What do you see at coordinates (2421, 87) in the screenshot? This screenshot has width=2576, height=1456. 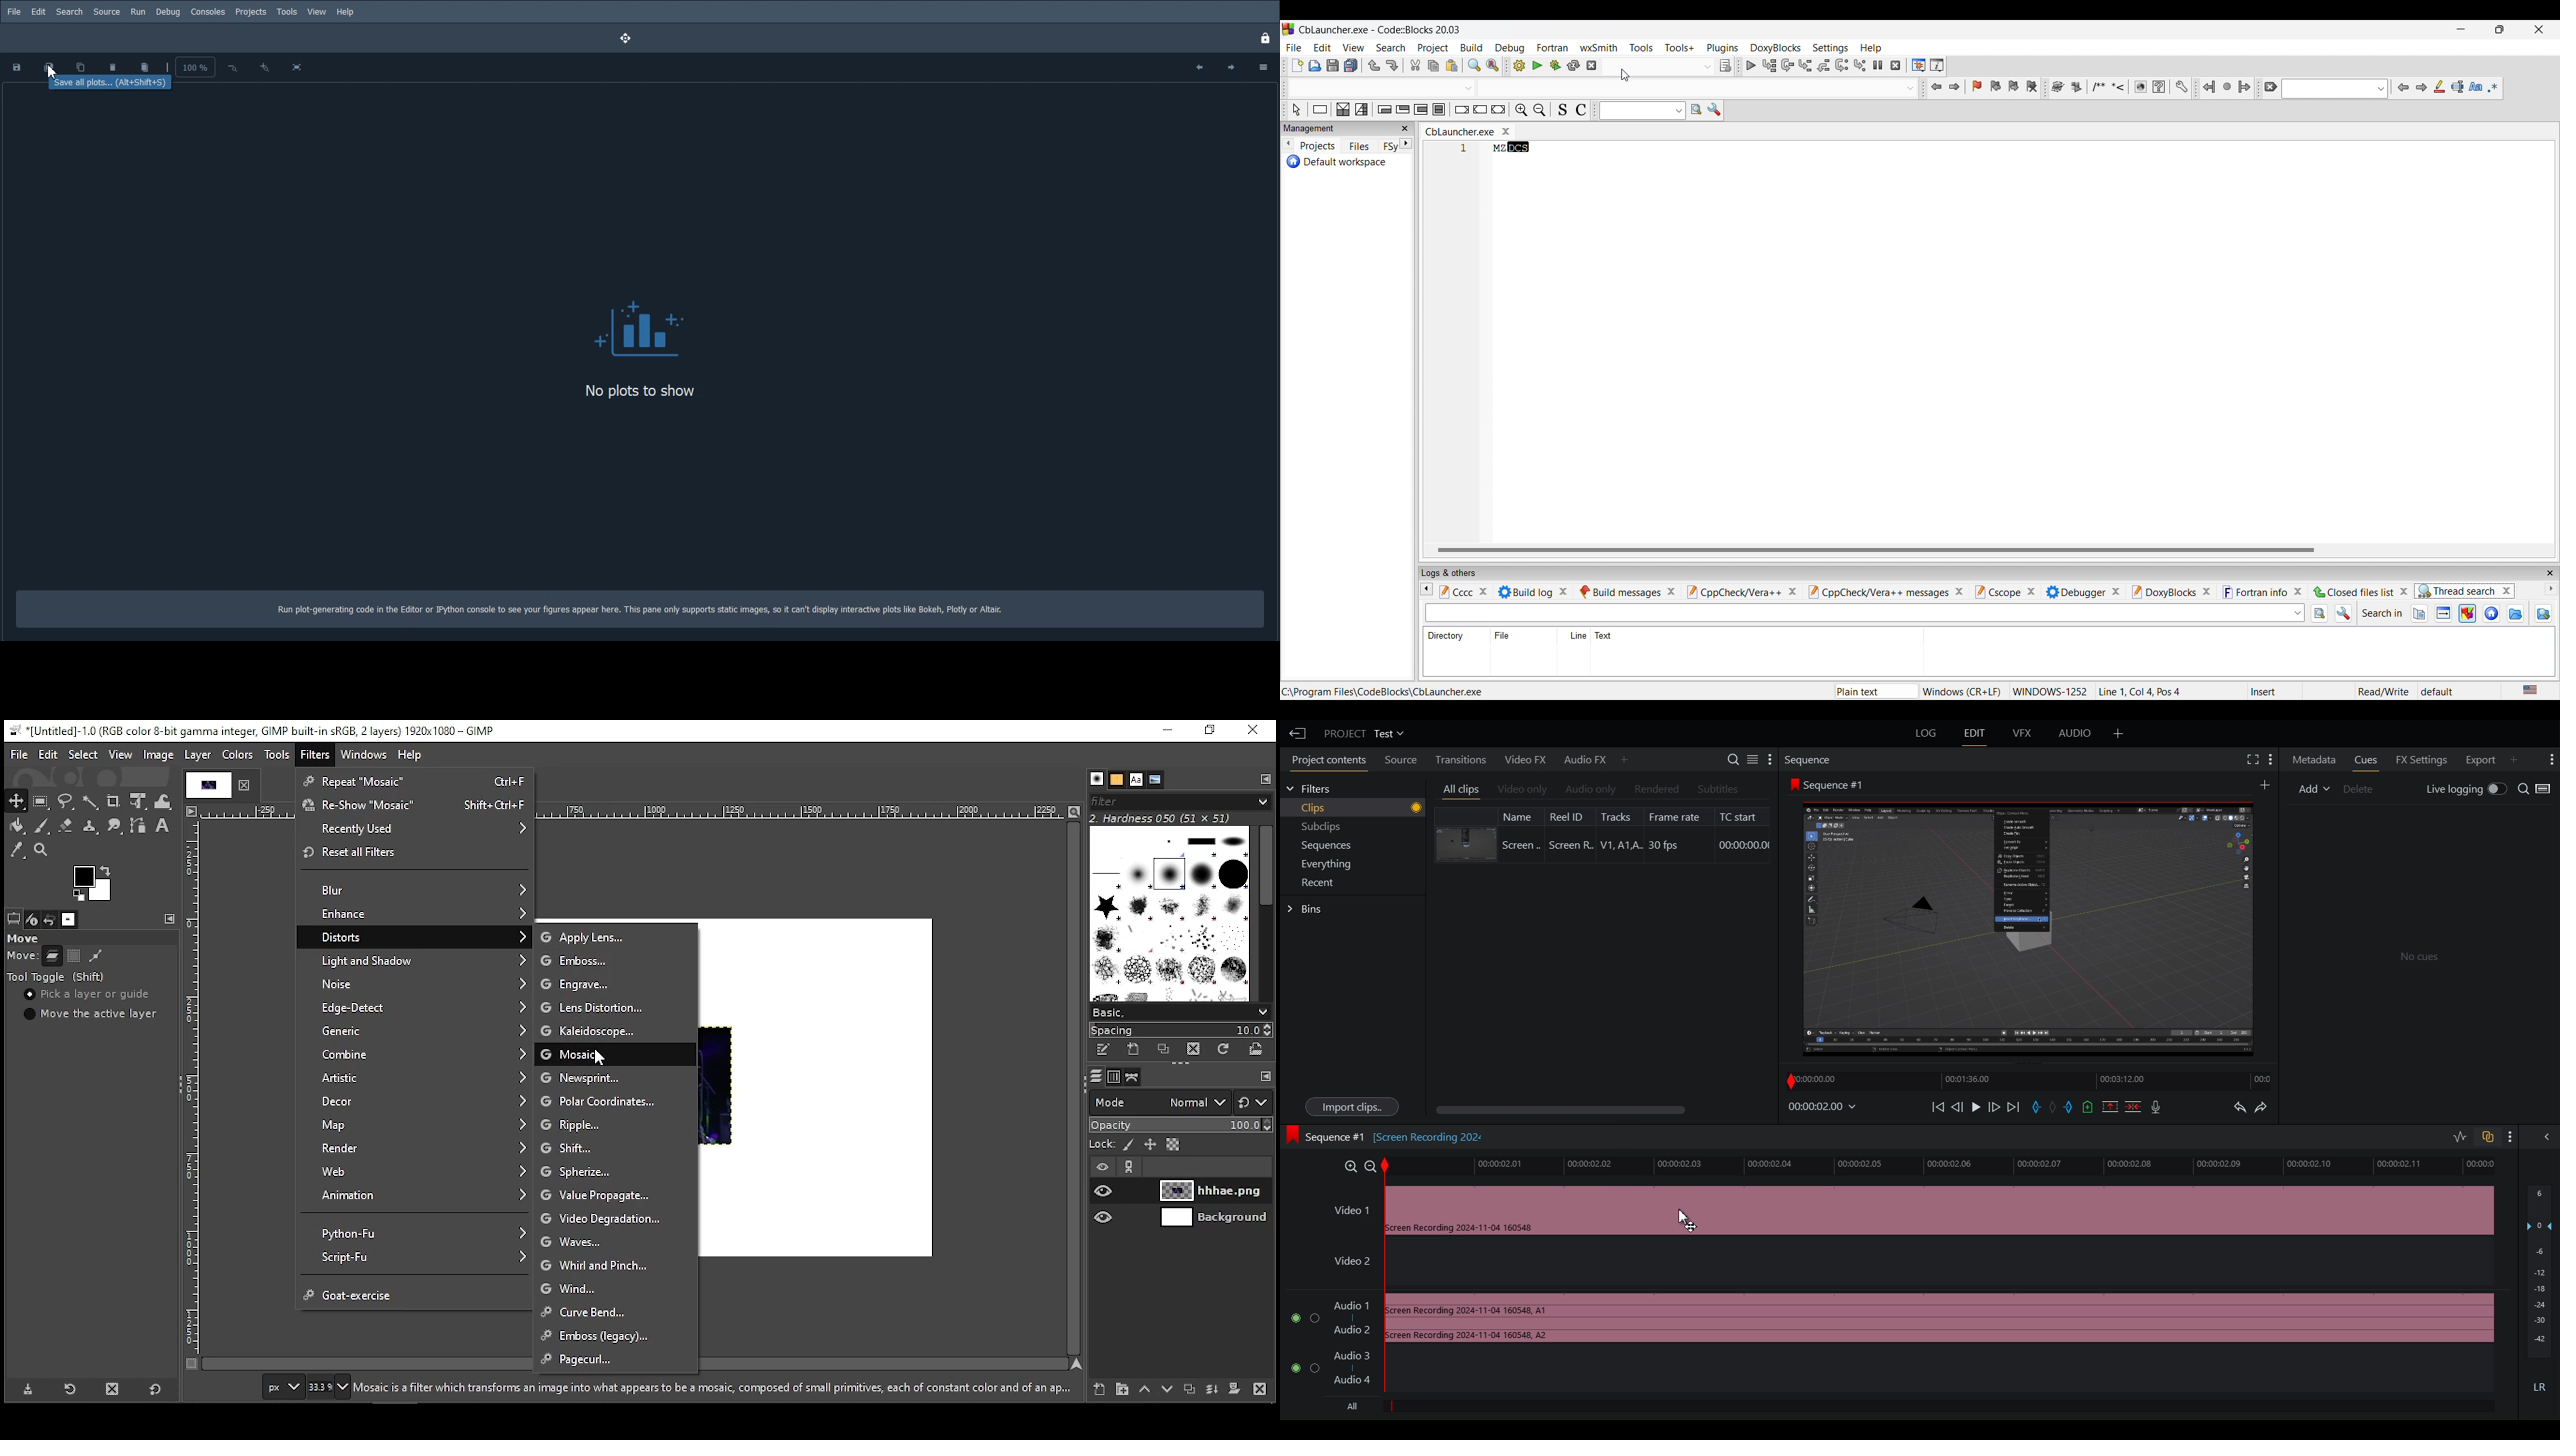 I see `Next` at bounding box center [2421, 87].